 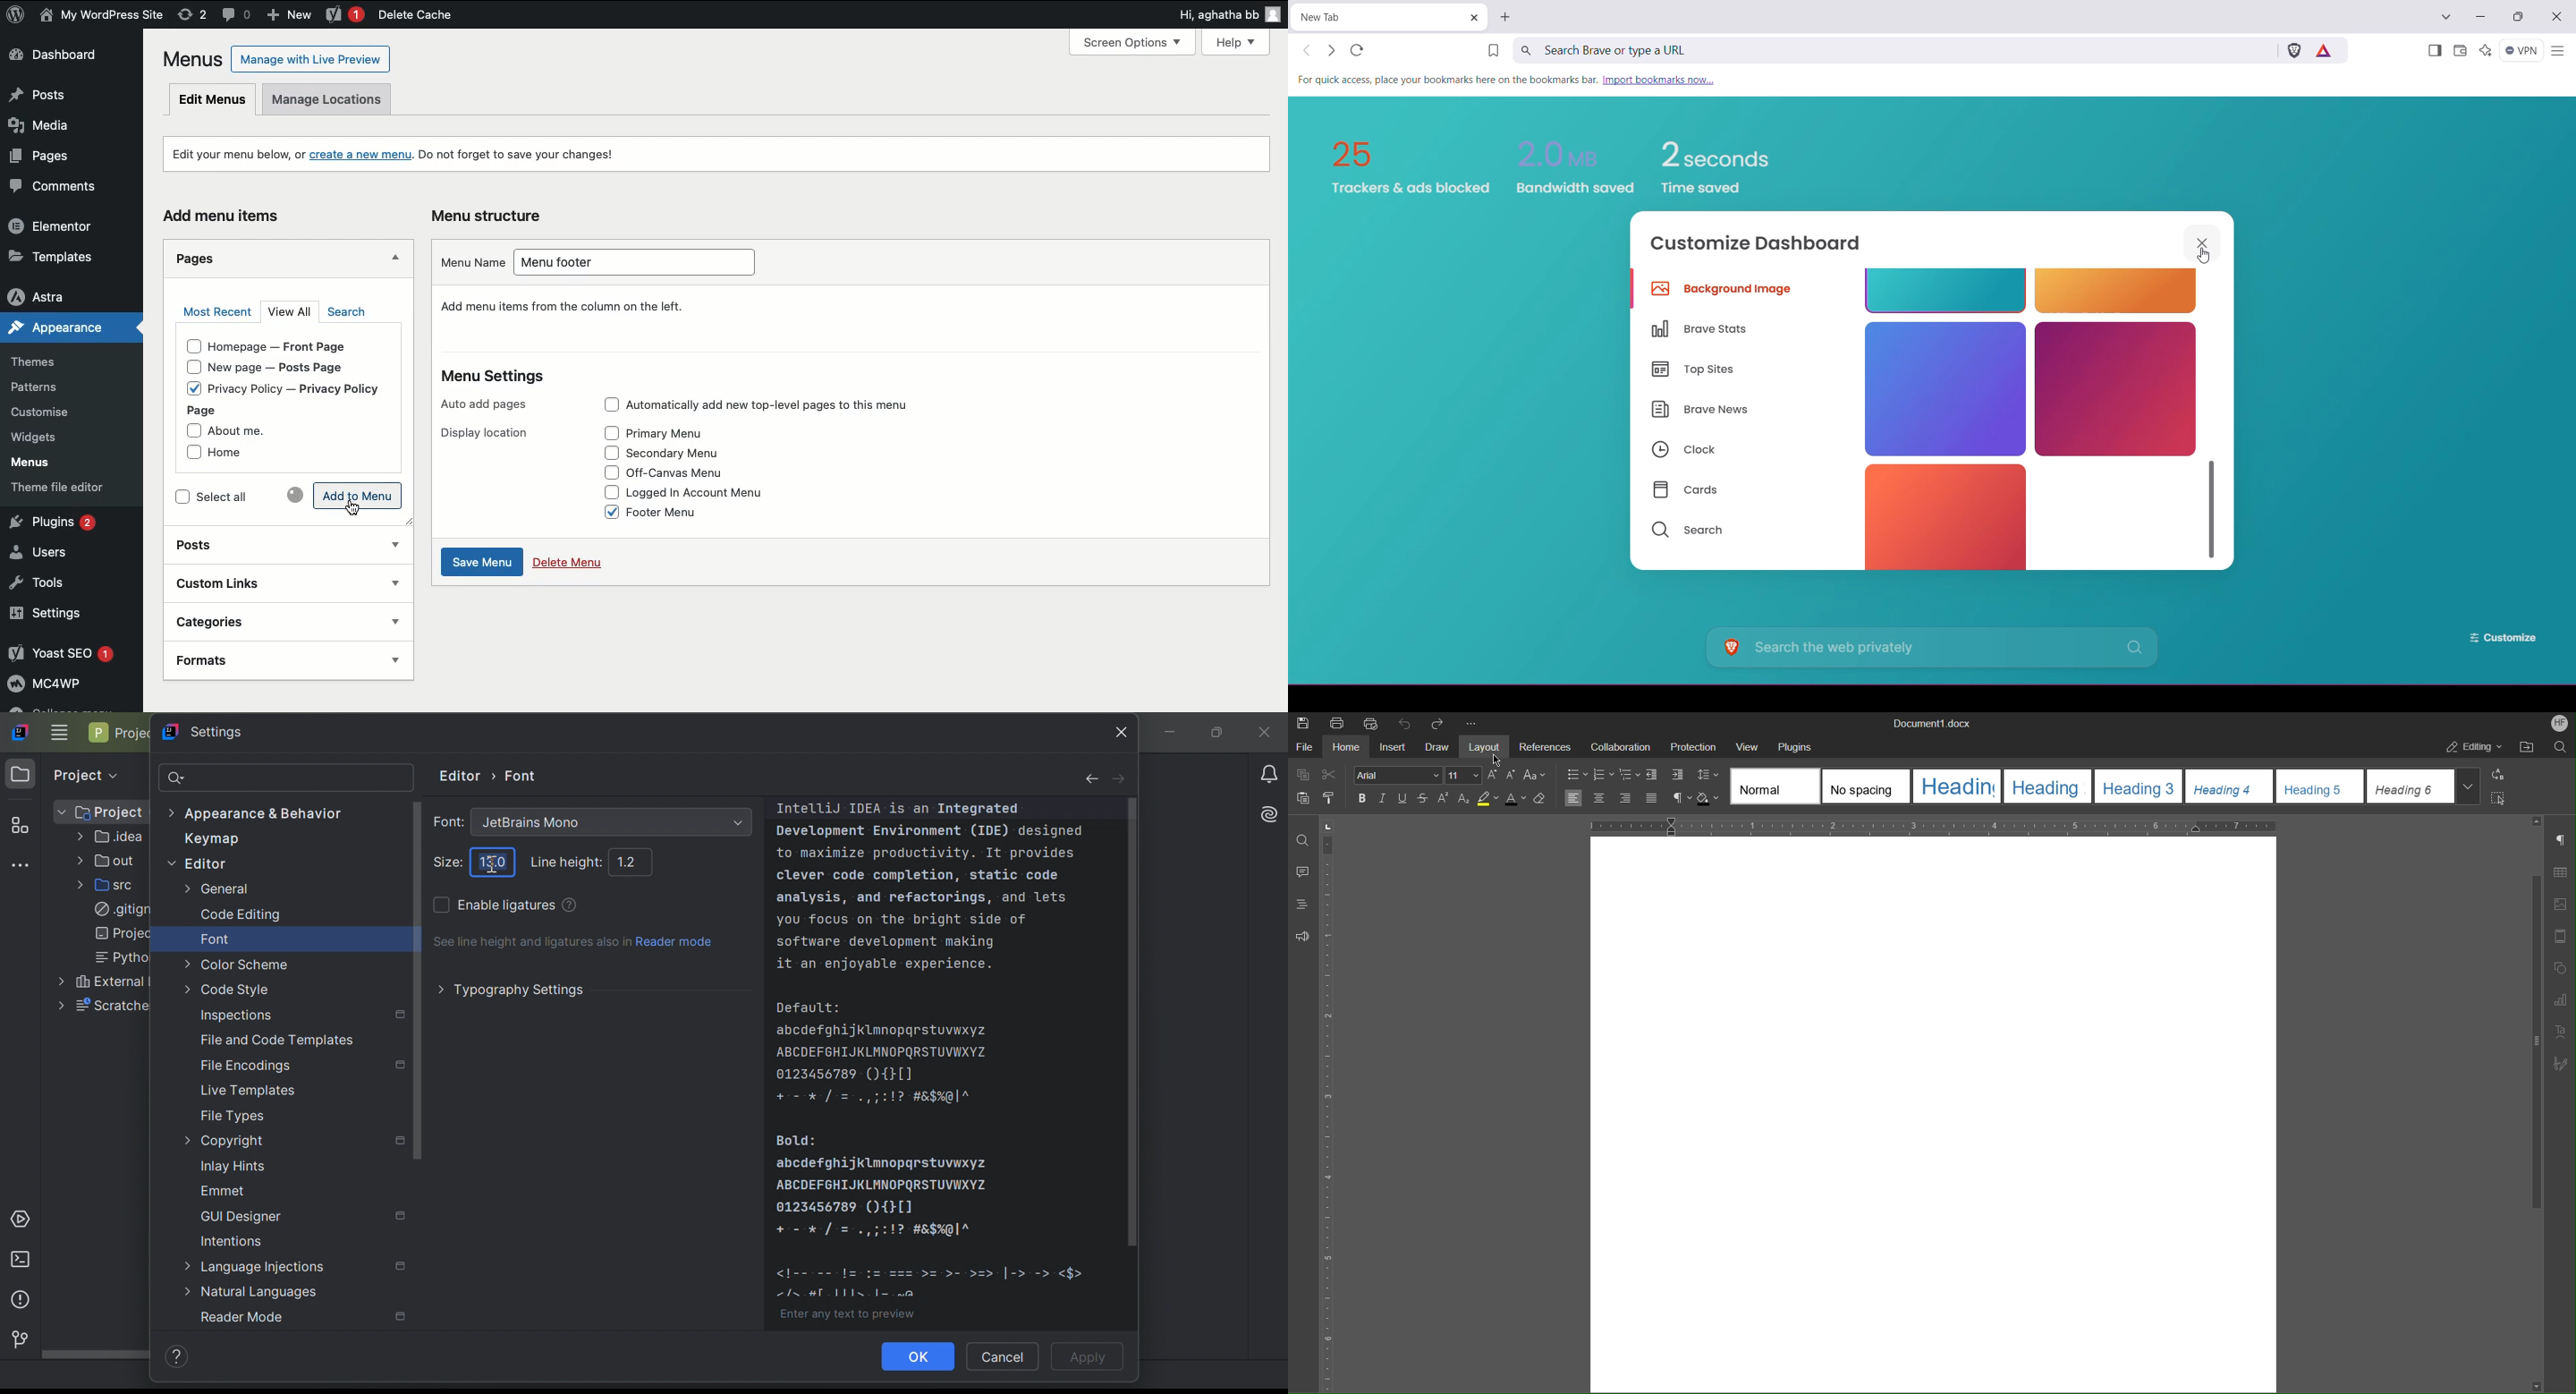 What do you see at coordinates (242, 1216) in the screenshot?
I see `GUI Designer` at bounding box center [242, 1216].